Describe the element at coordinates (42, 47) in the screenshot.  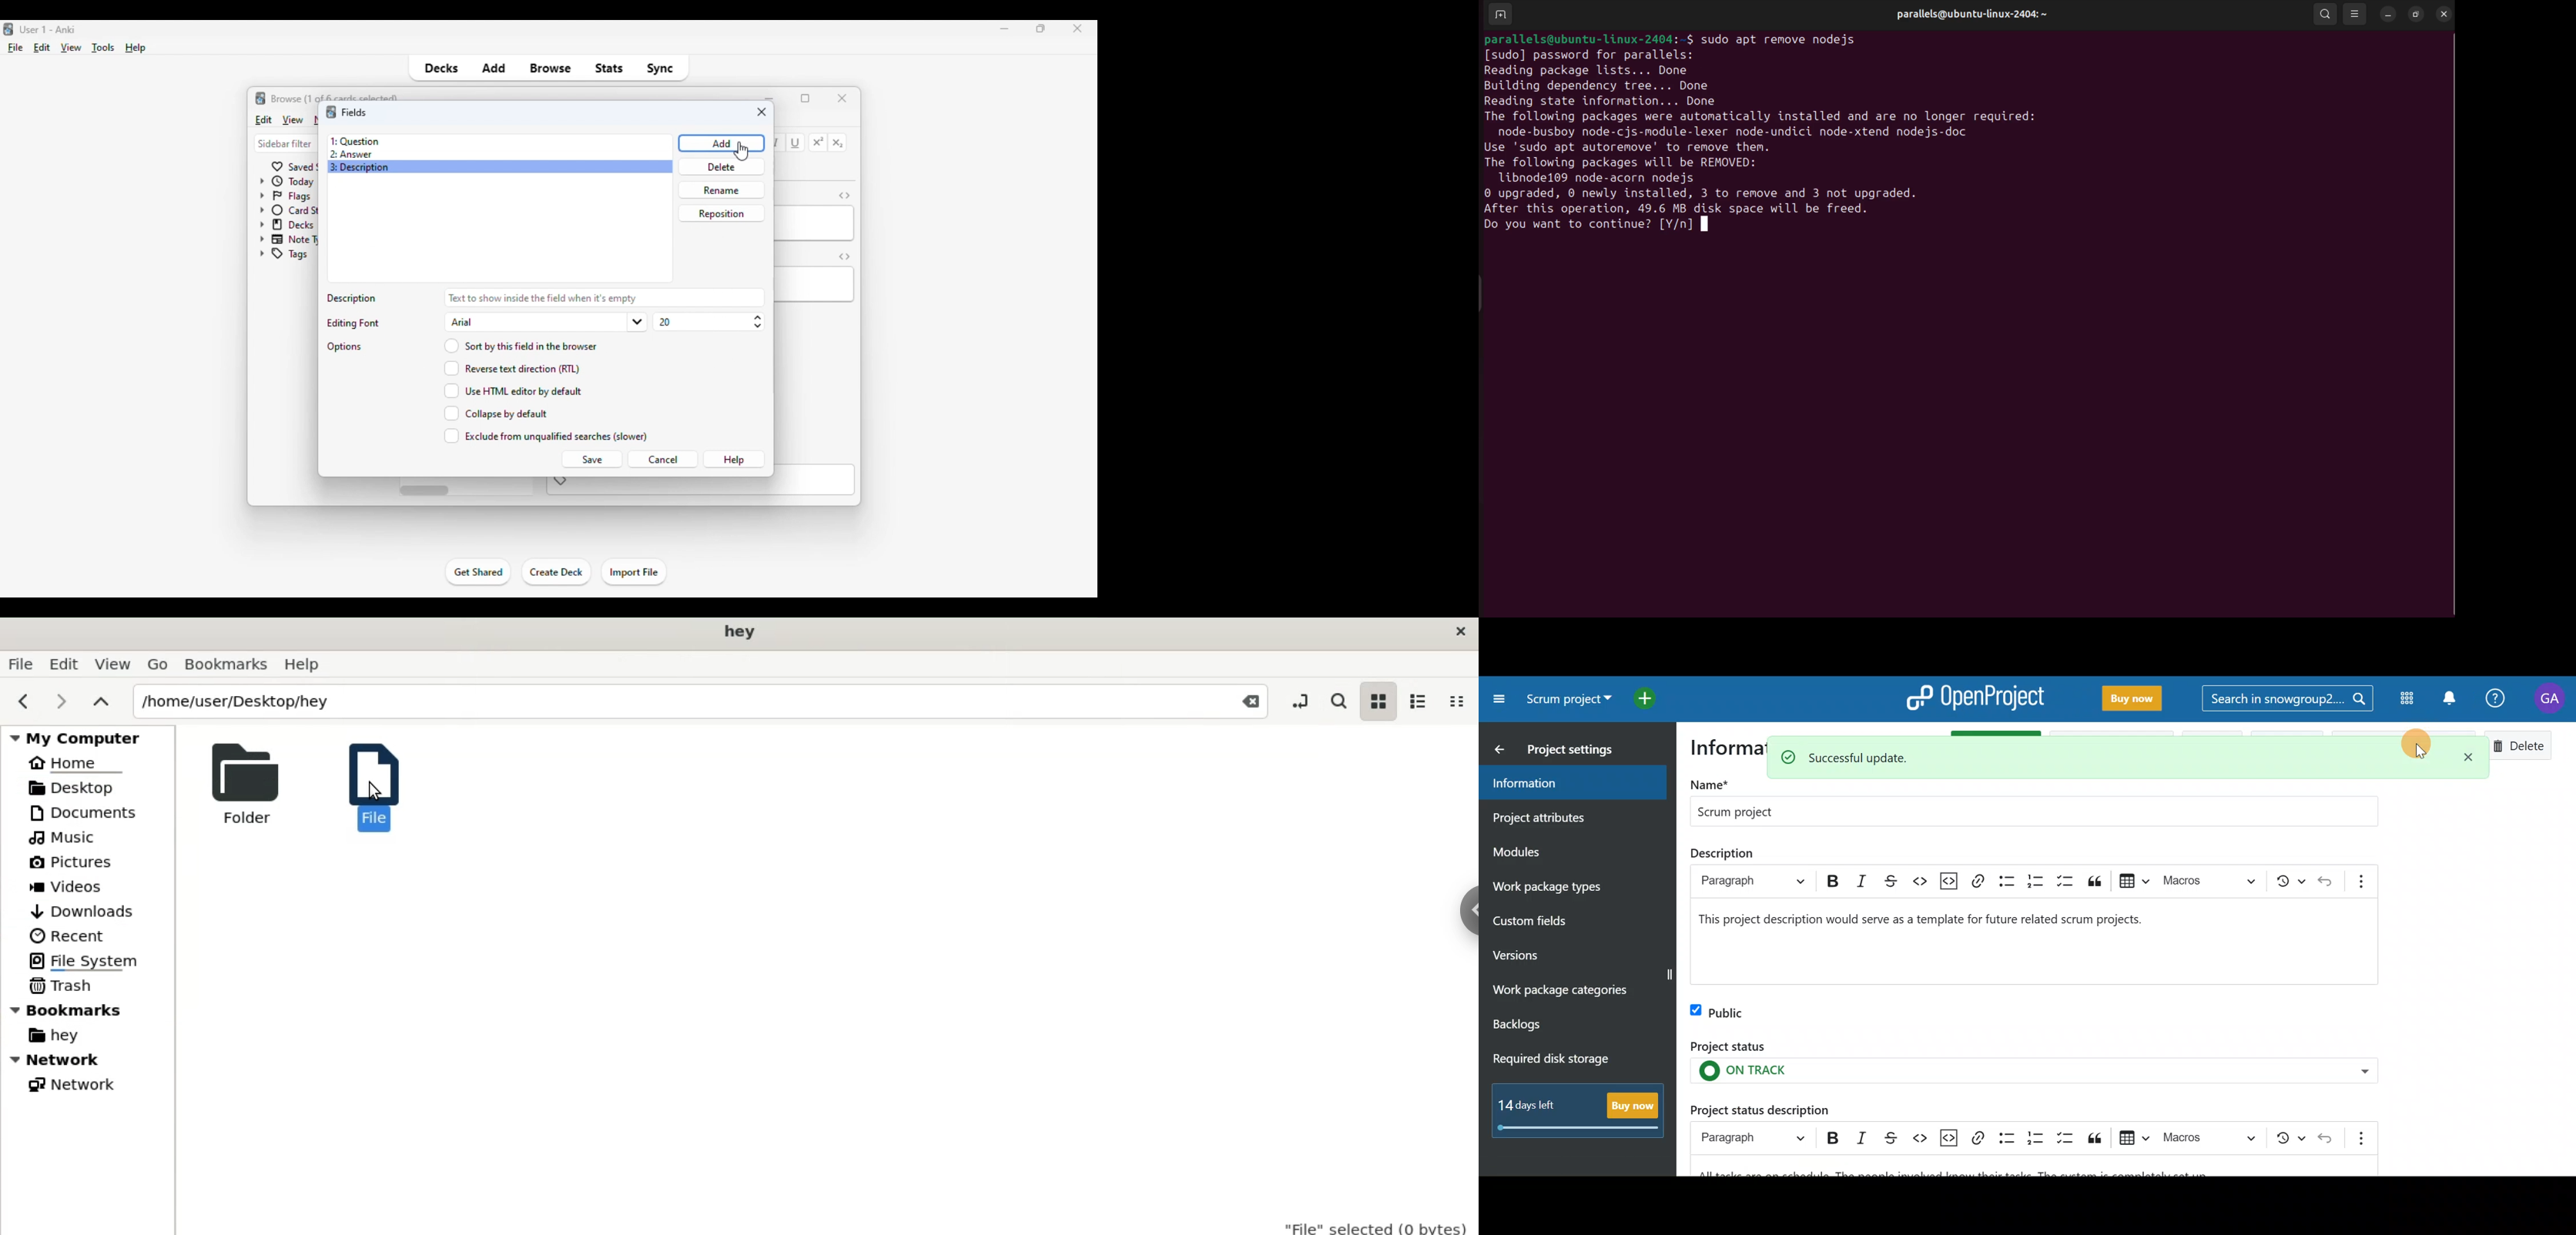
I see `edit` at that location.